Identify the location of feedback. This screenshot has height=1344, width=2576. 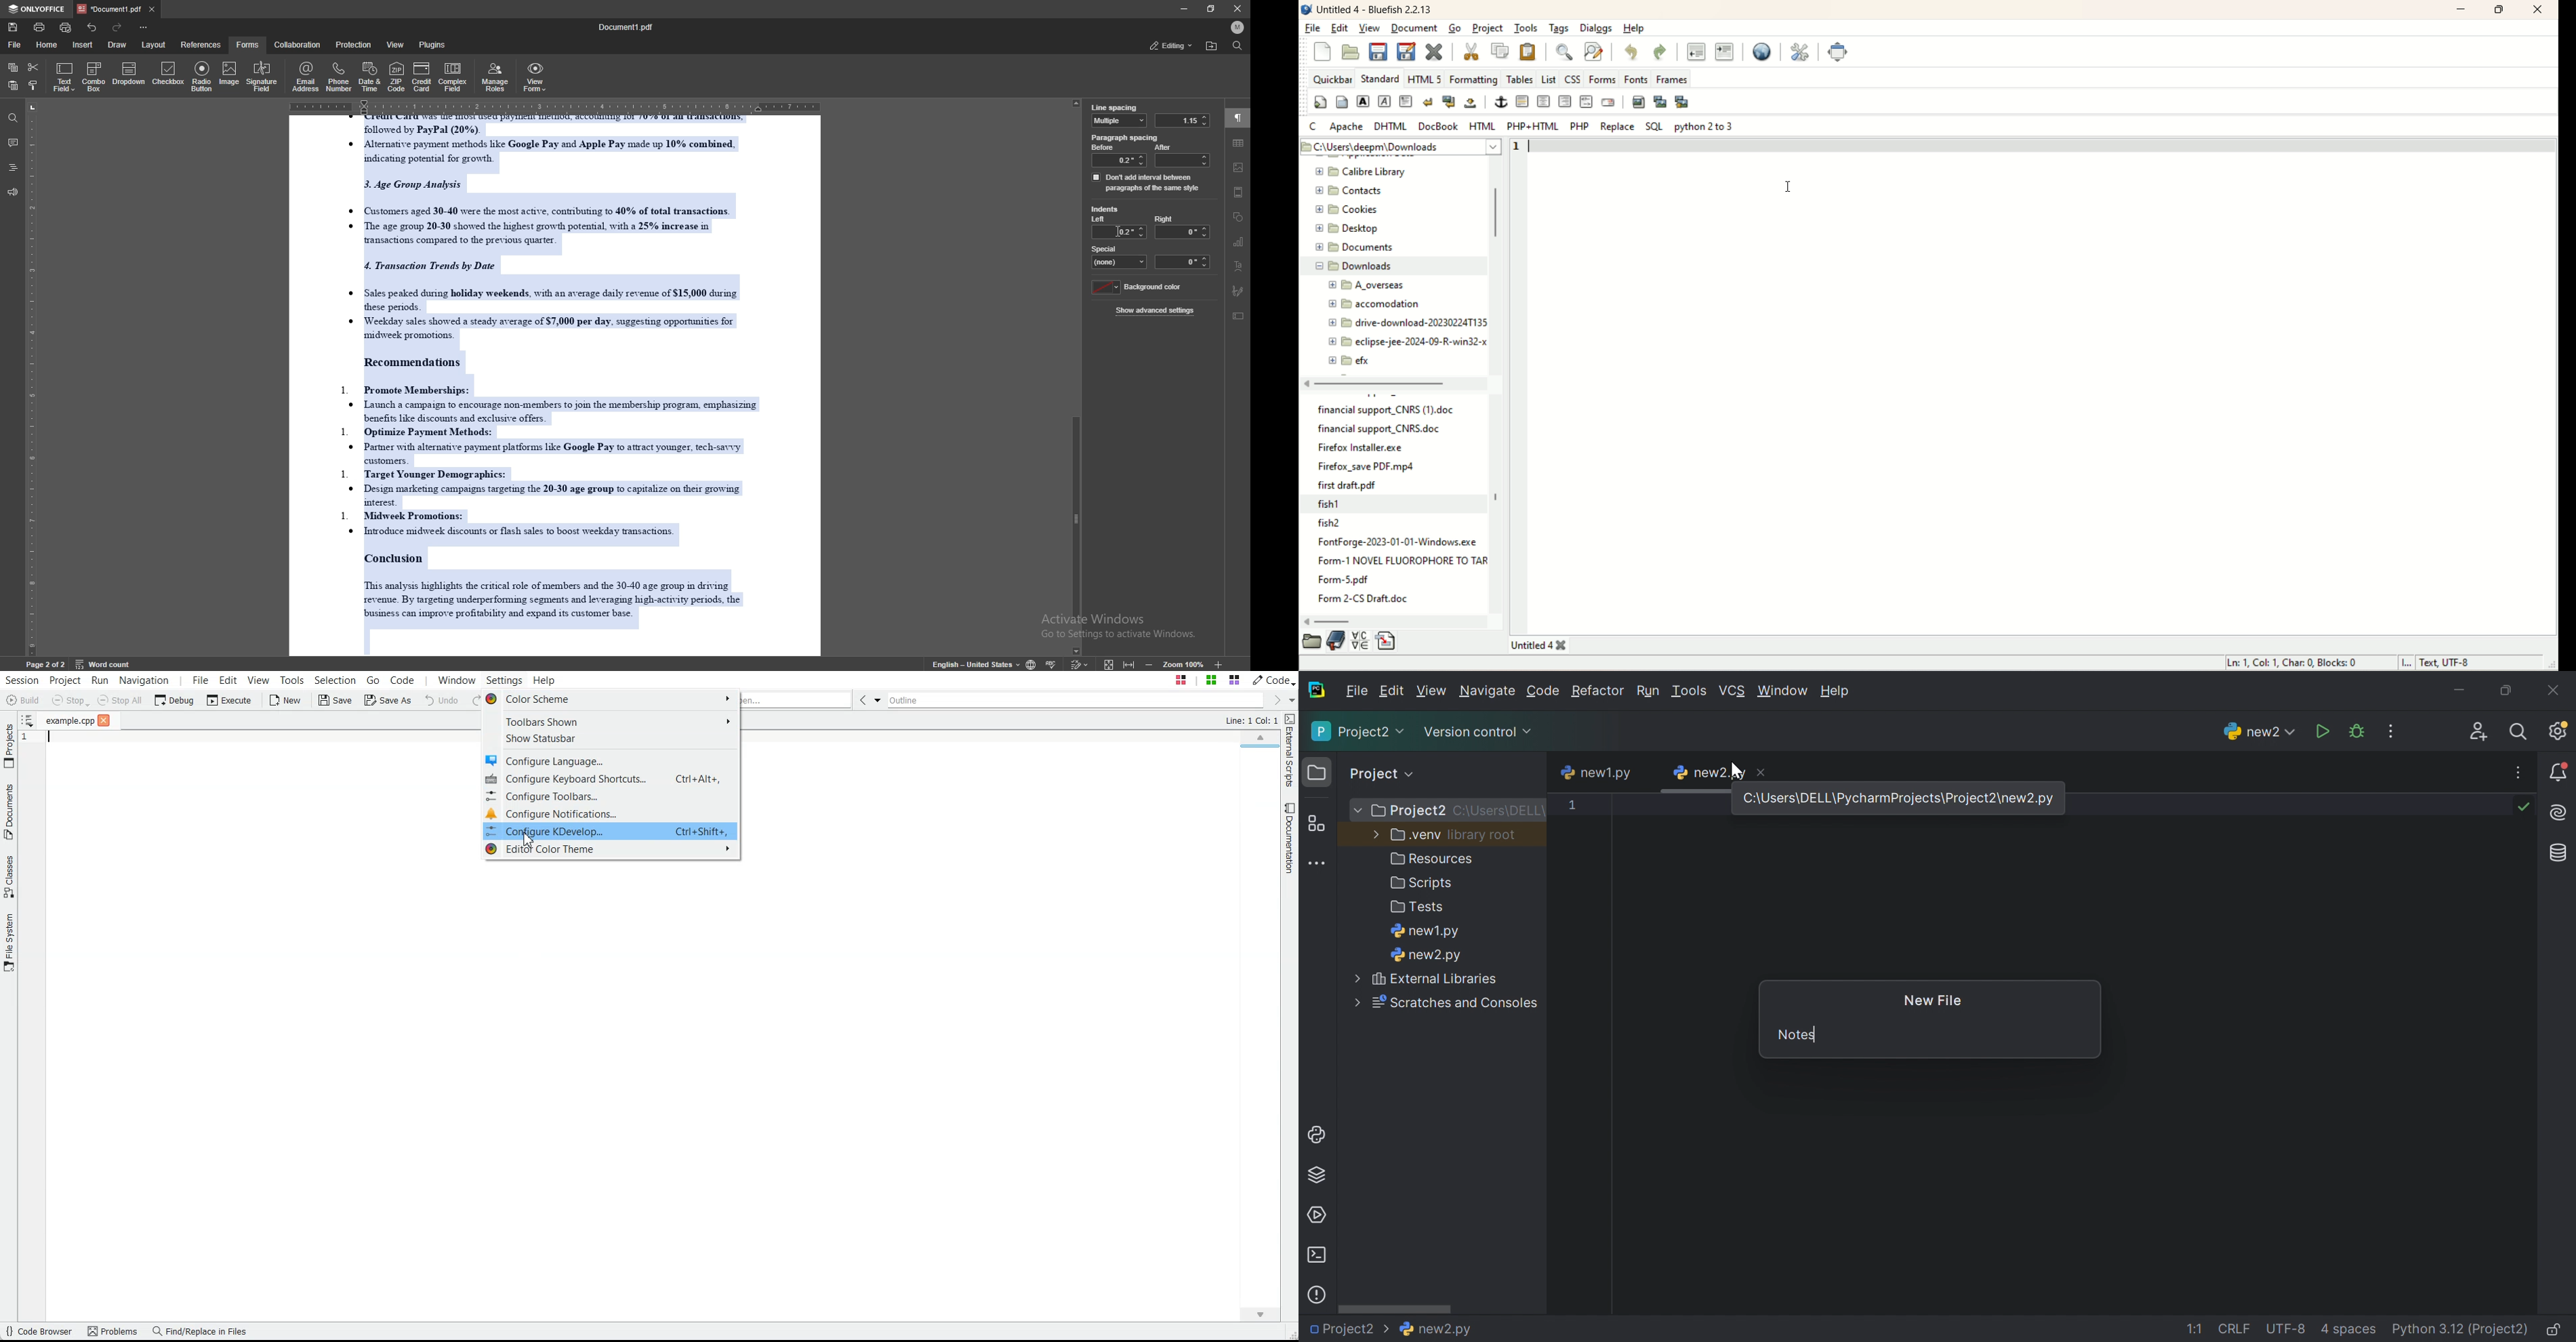
(12, 193).